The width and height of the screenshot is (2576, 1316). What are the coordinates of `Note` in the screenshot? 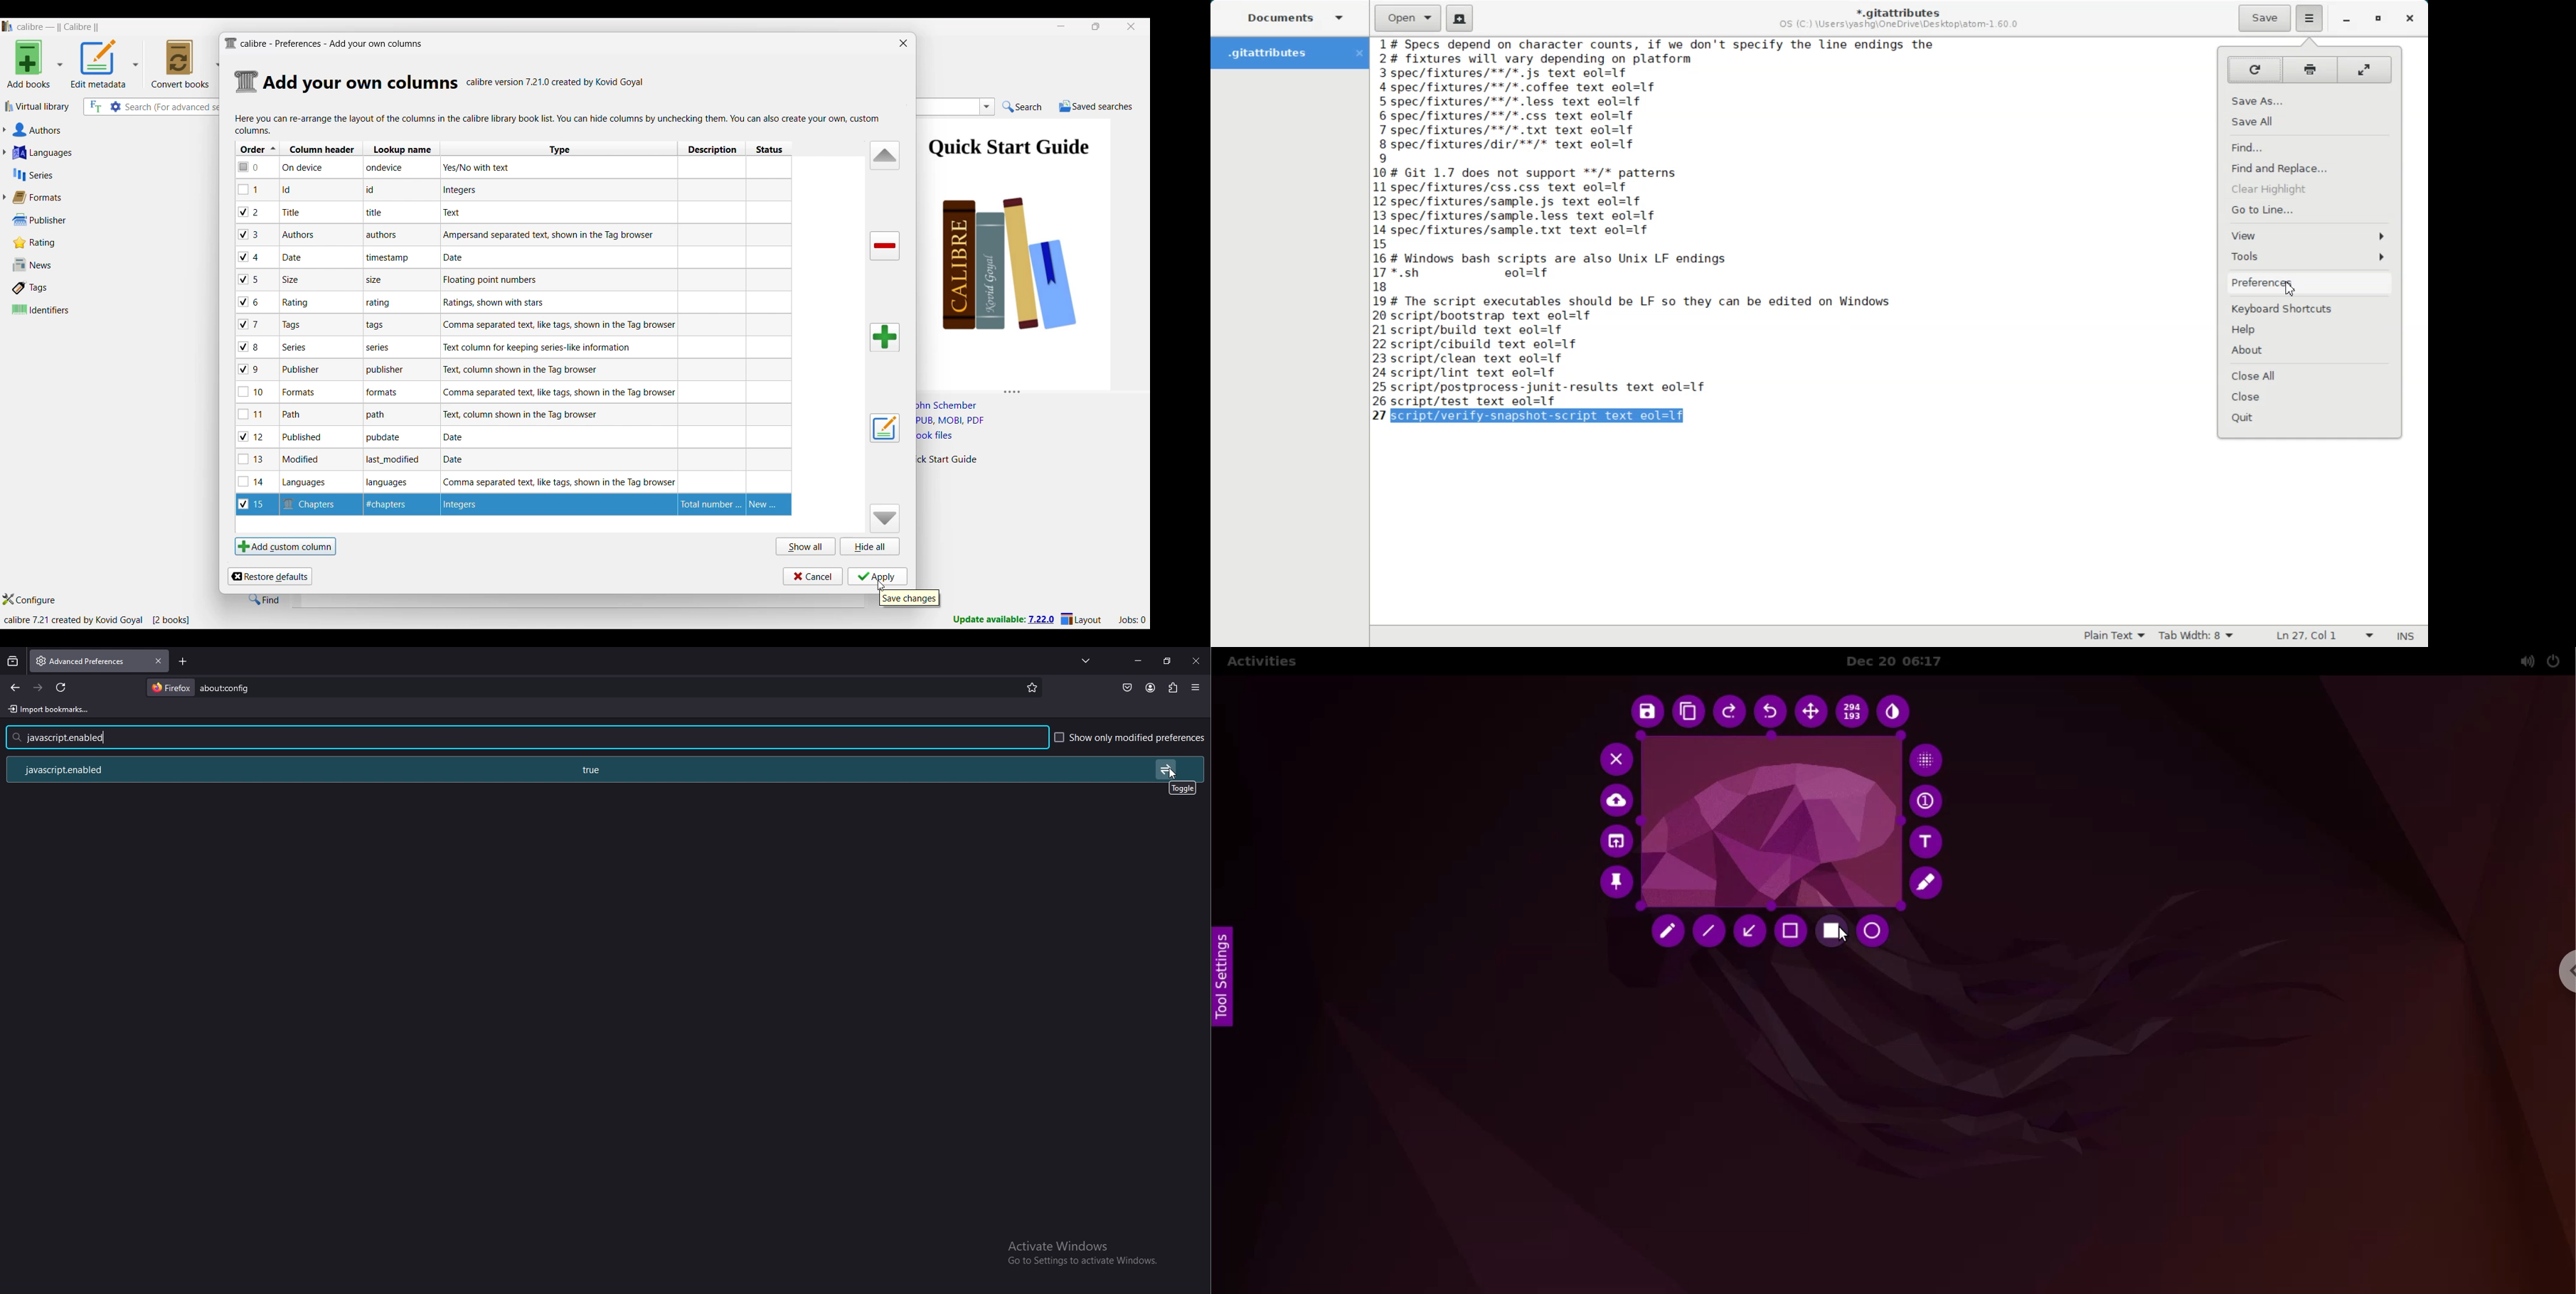 It's located at (310, 483).